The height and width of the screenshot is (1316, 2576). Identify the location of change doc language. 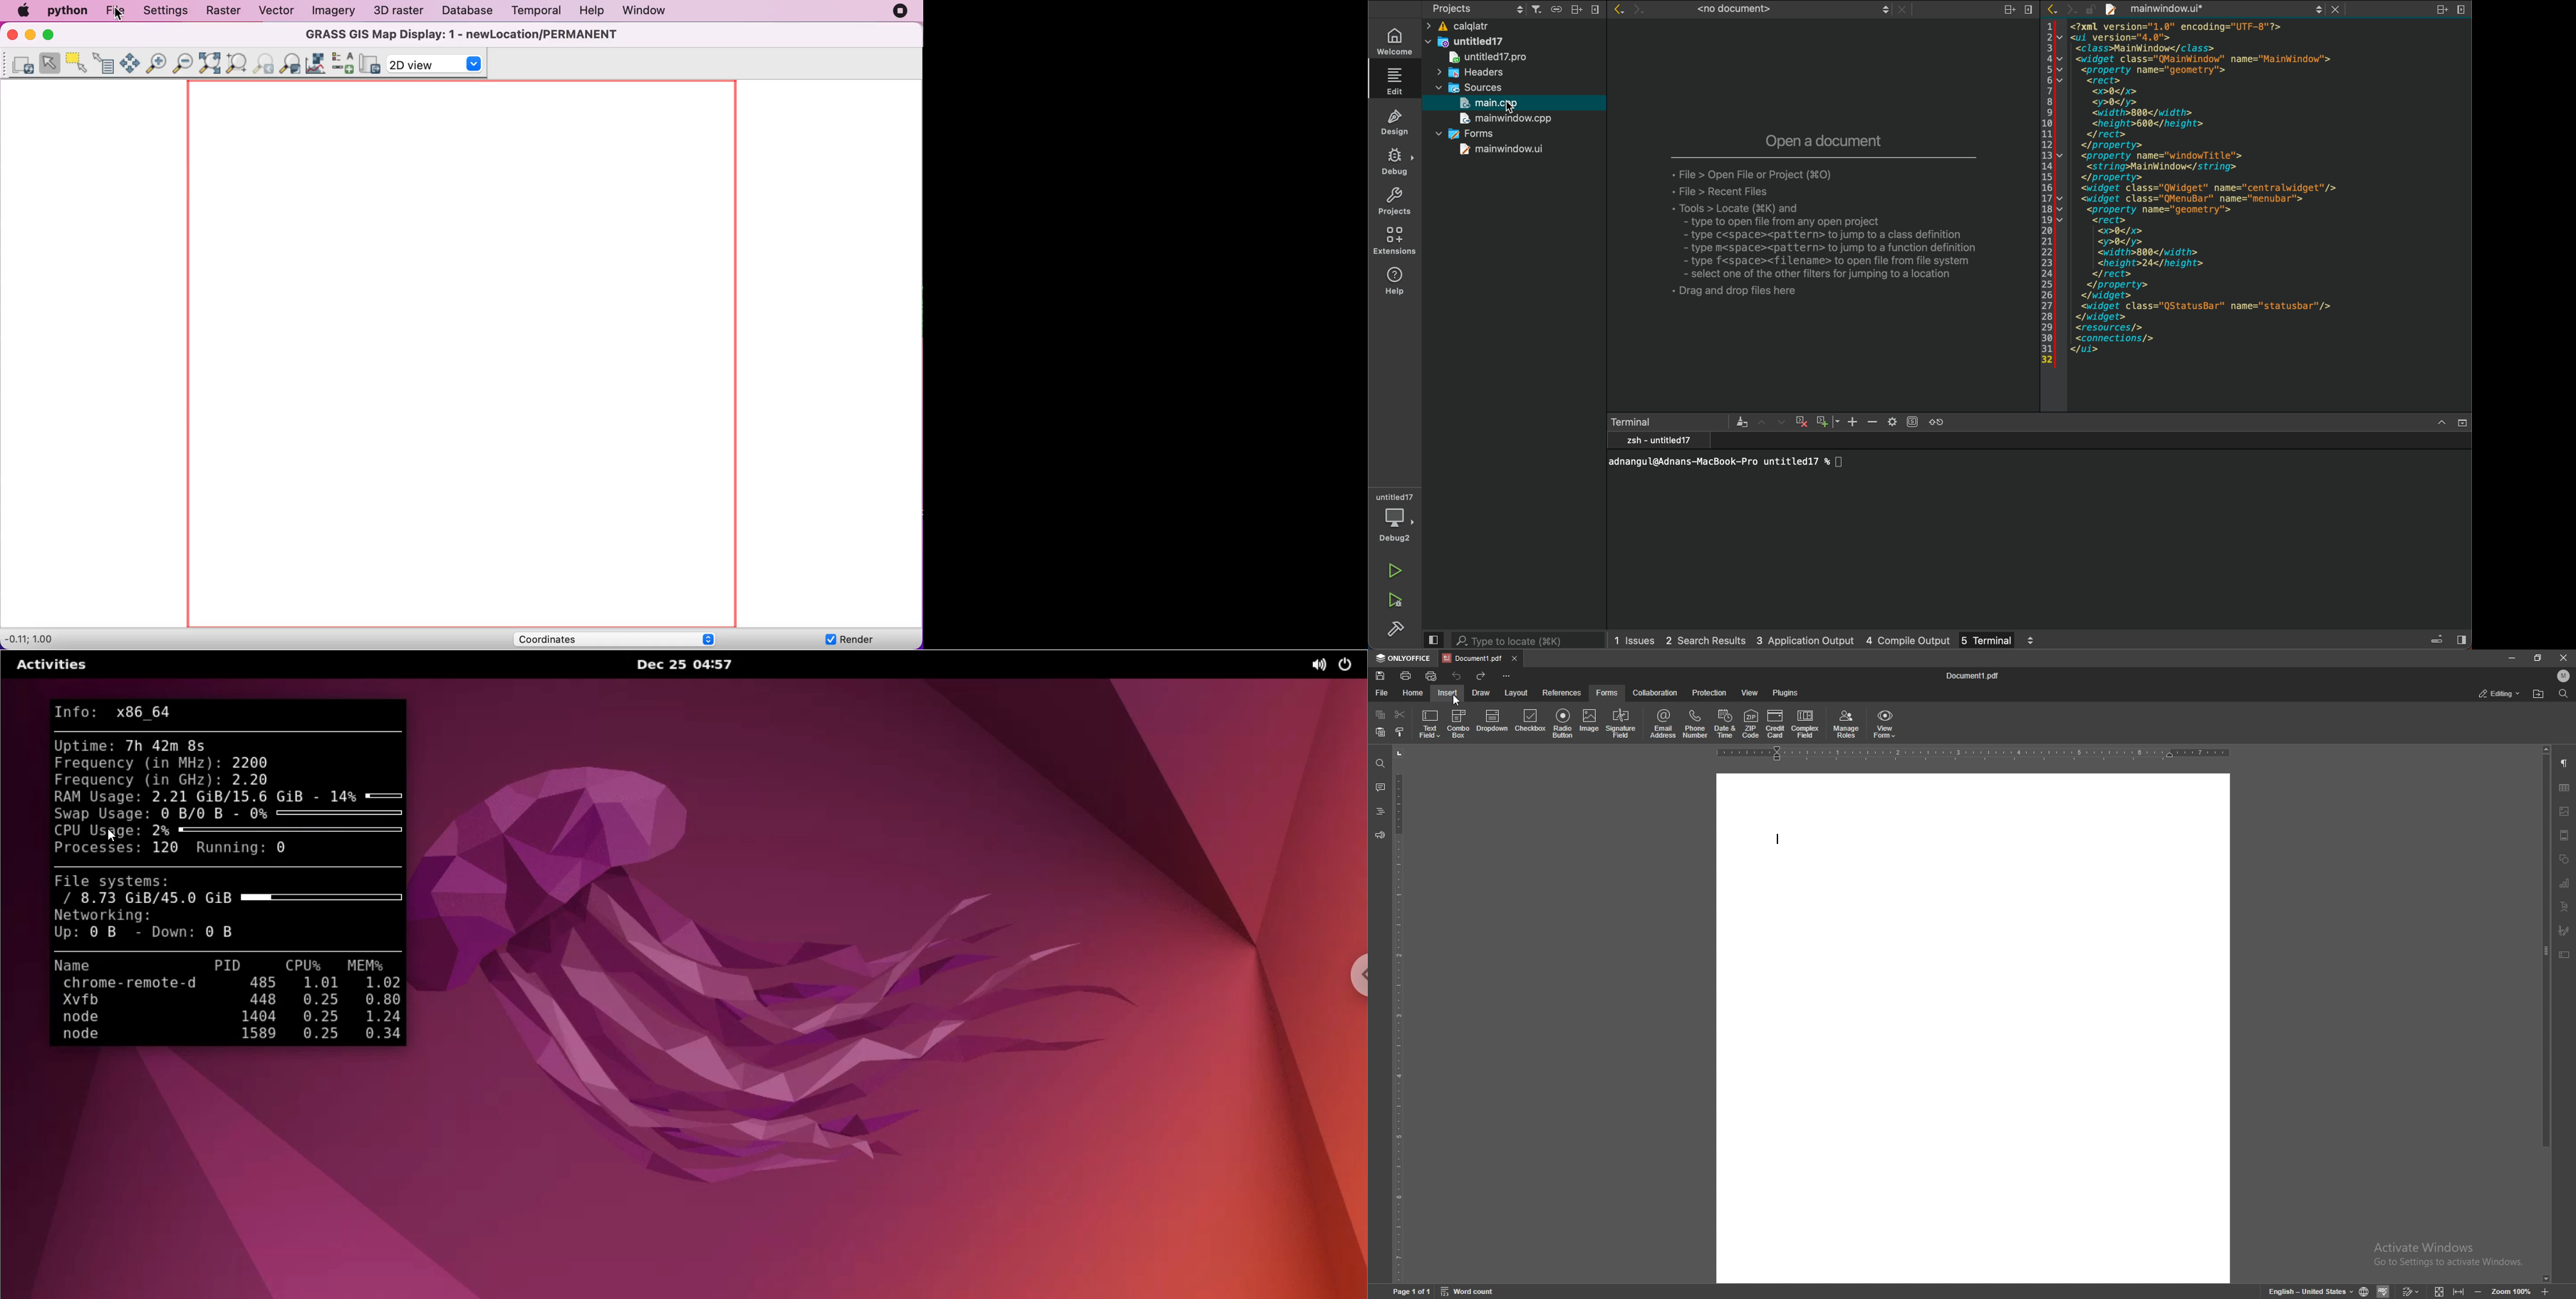
(2366, 1290).